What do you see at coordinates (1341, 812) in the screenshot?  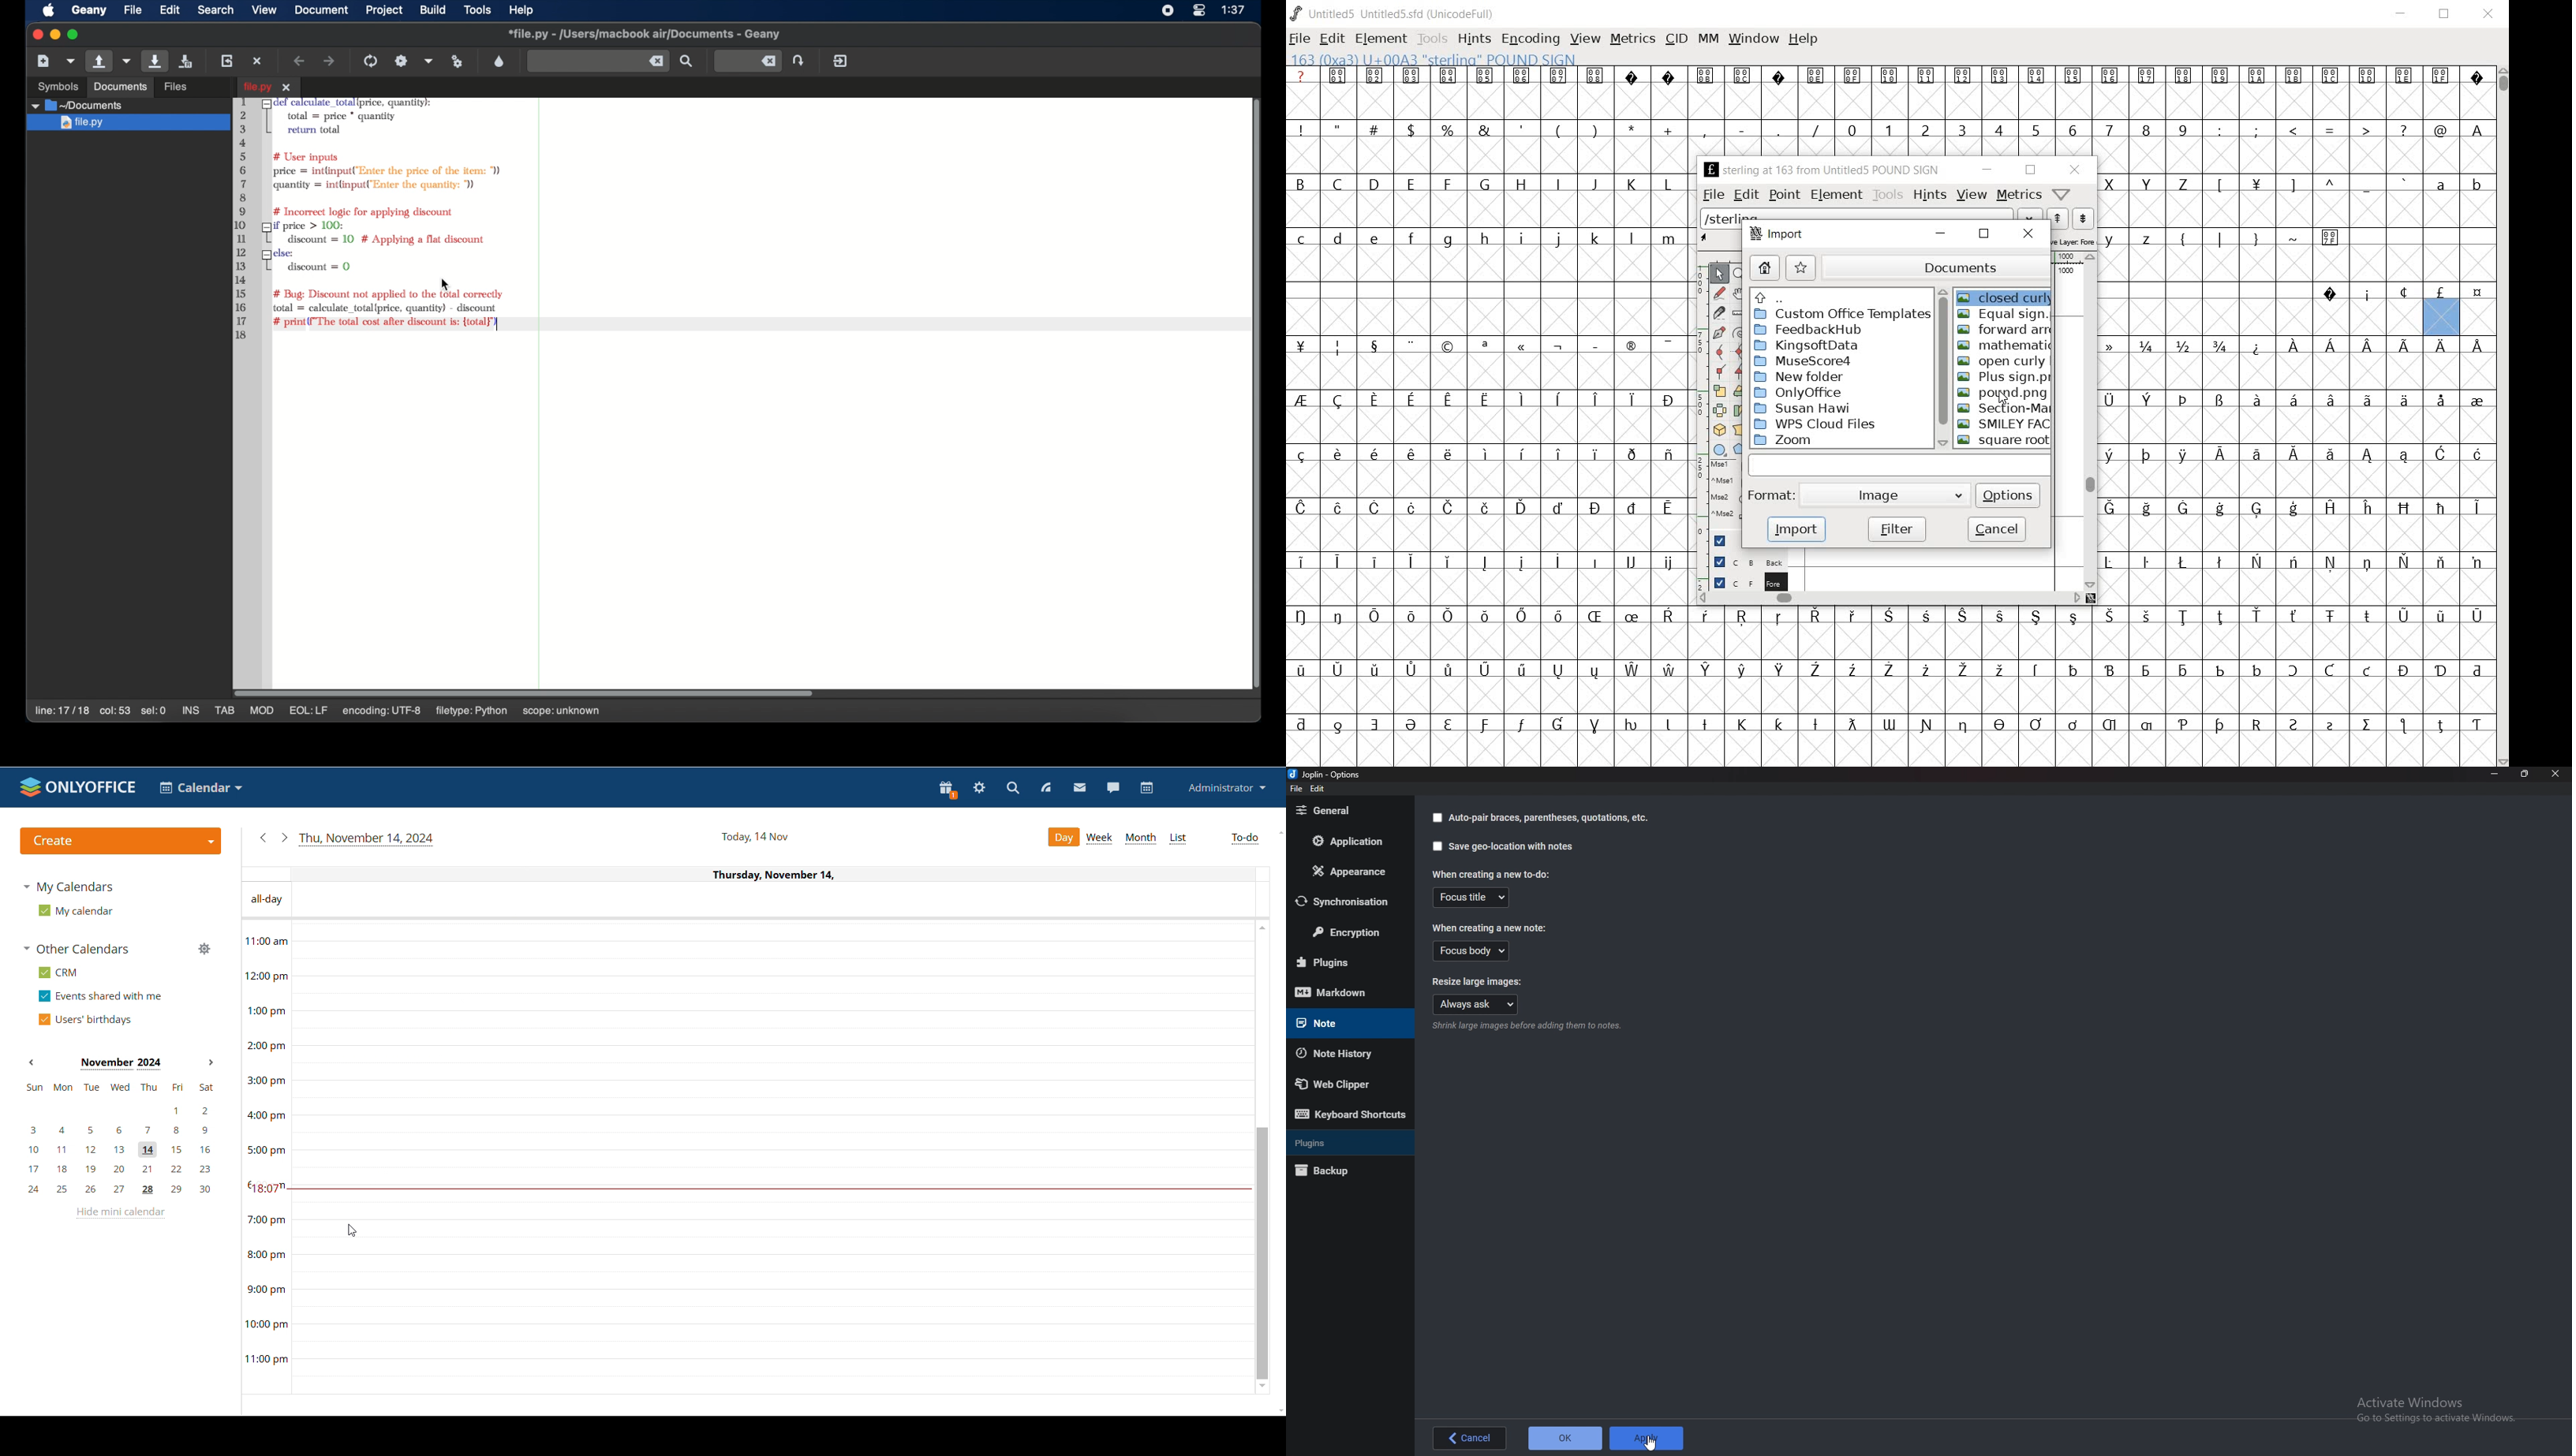 I see `General` at bounding box center [1341, 812].